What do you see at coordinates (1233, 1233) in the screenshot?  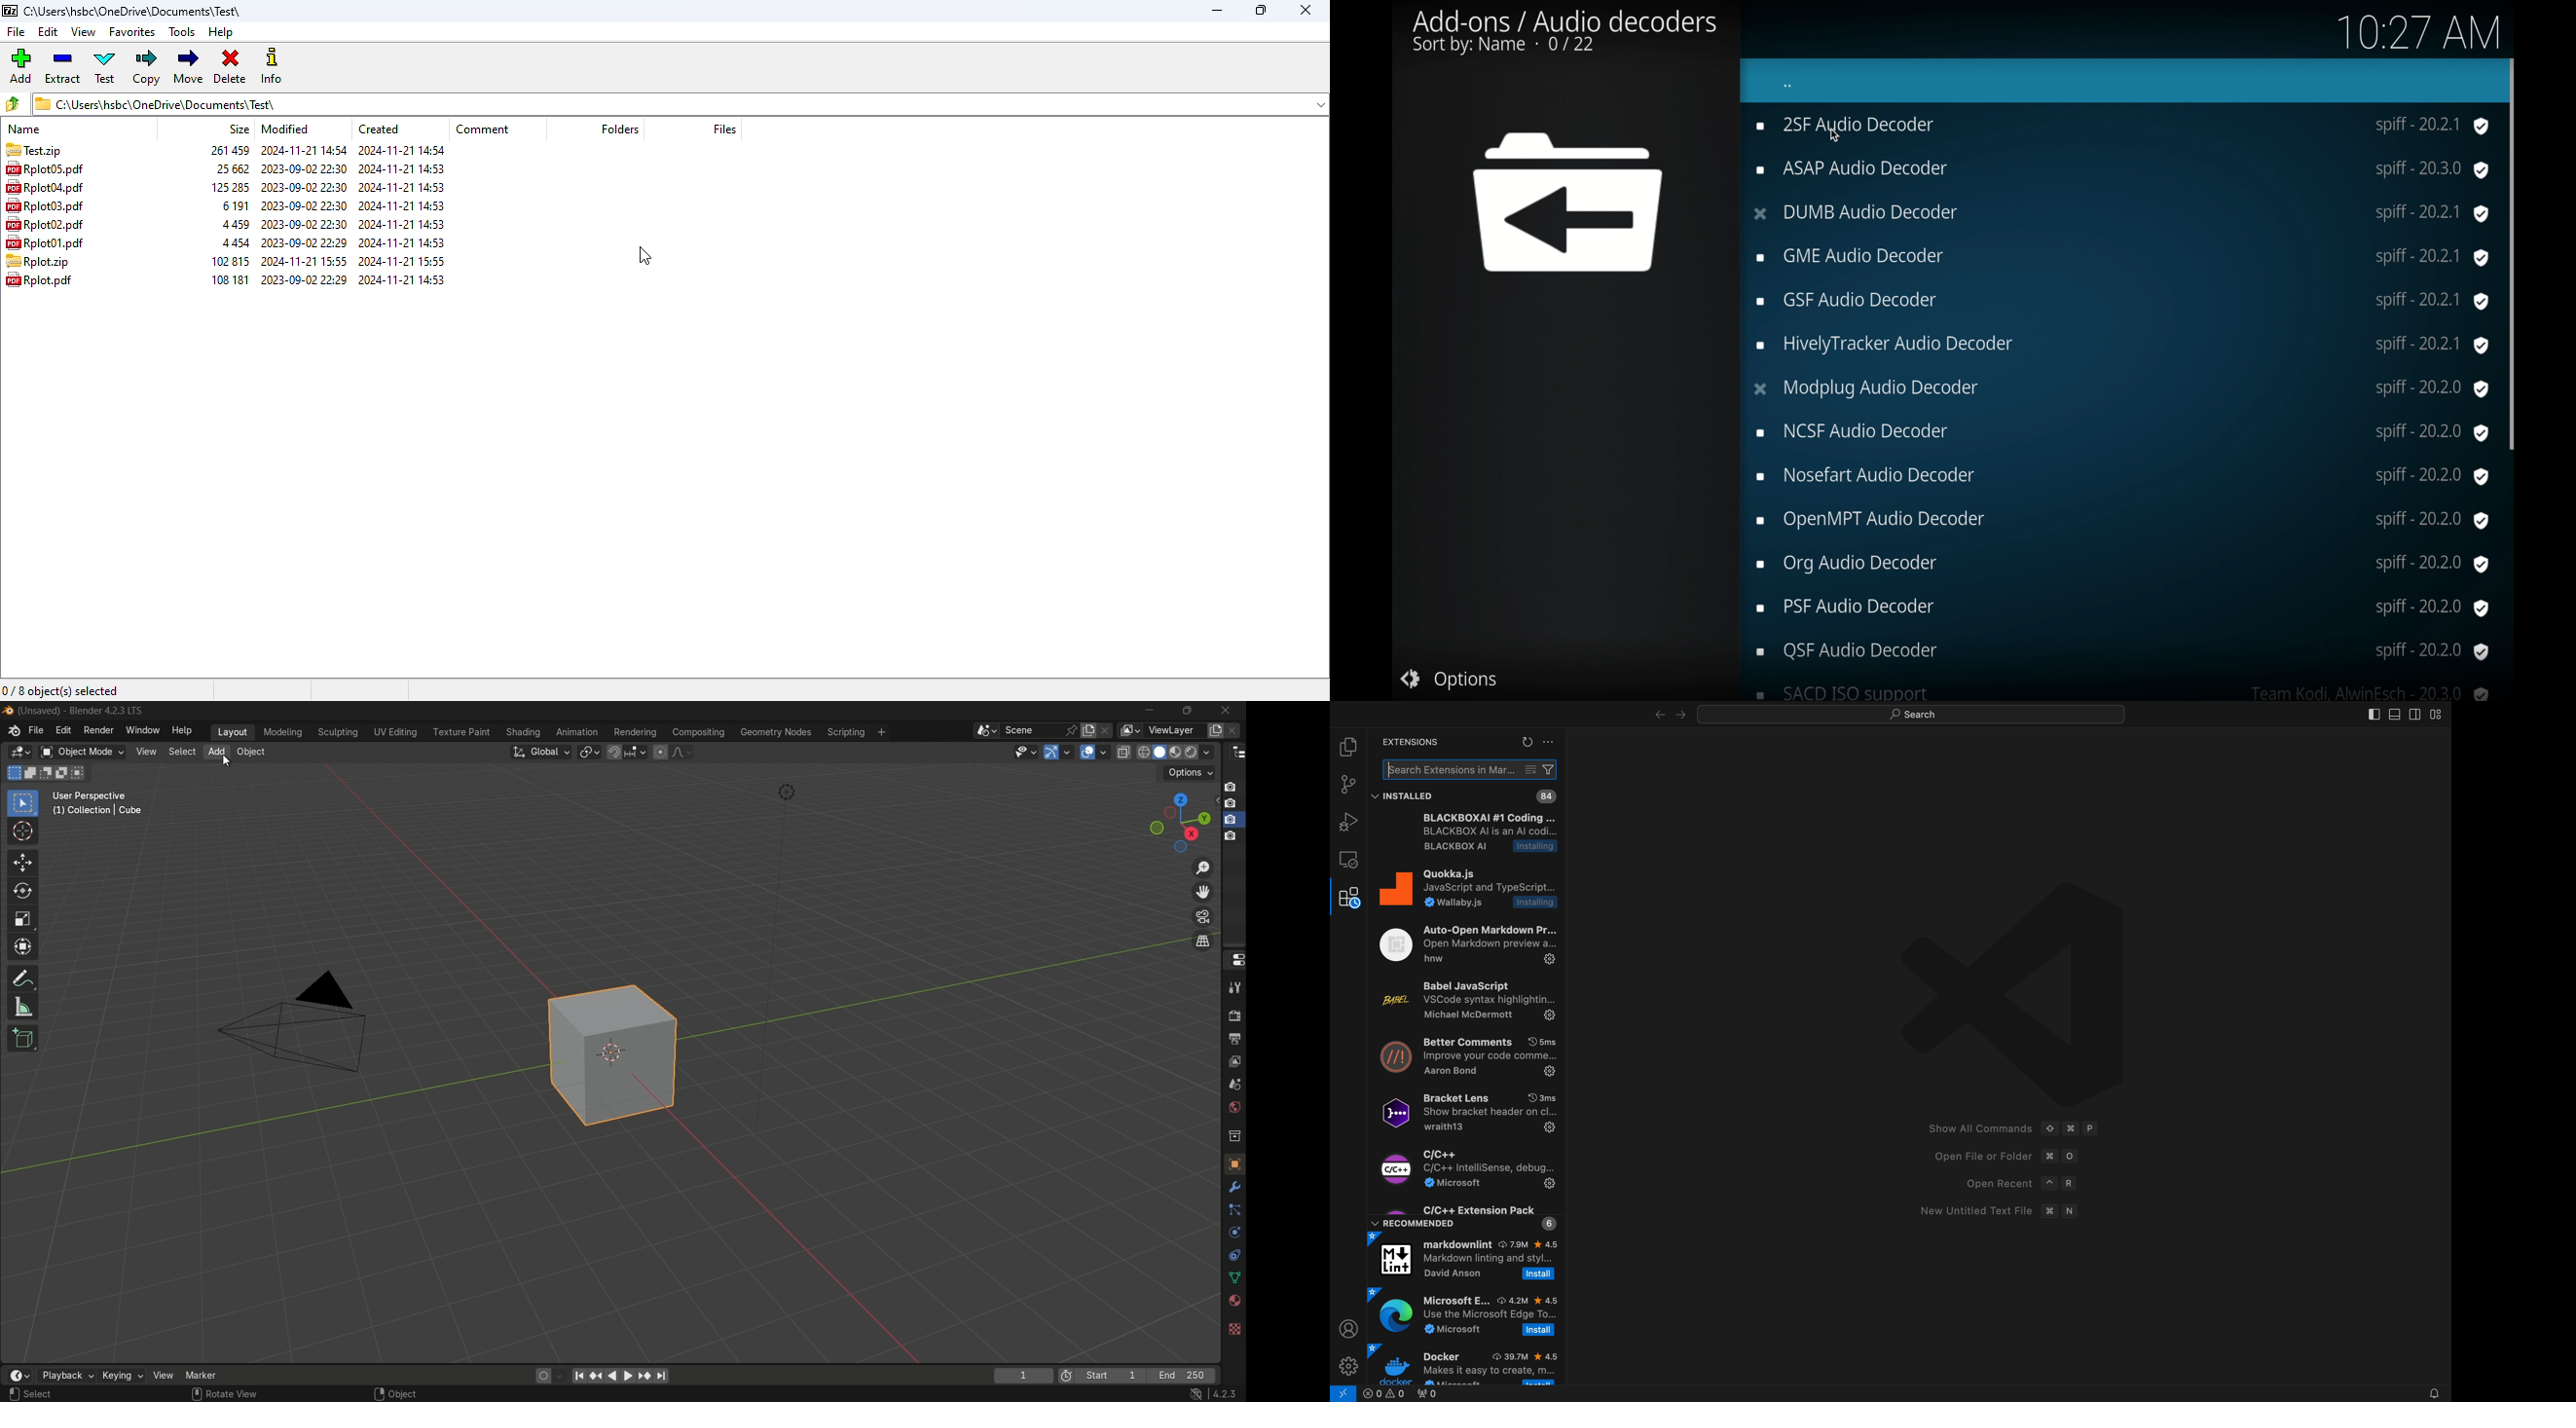 I see `physics` at bounding box center [1233, 1233].